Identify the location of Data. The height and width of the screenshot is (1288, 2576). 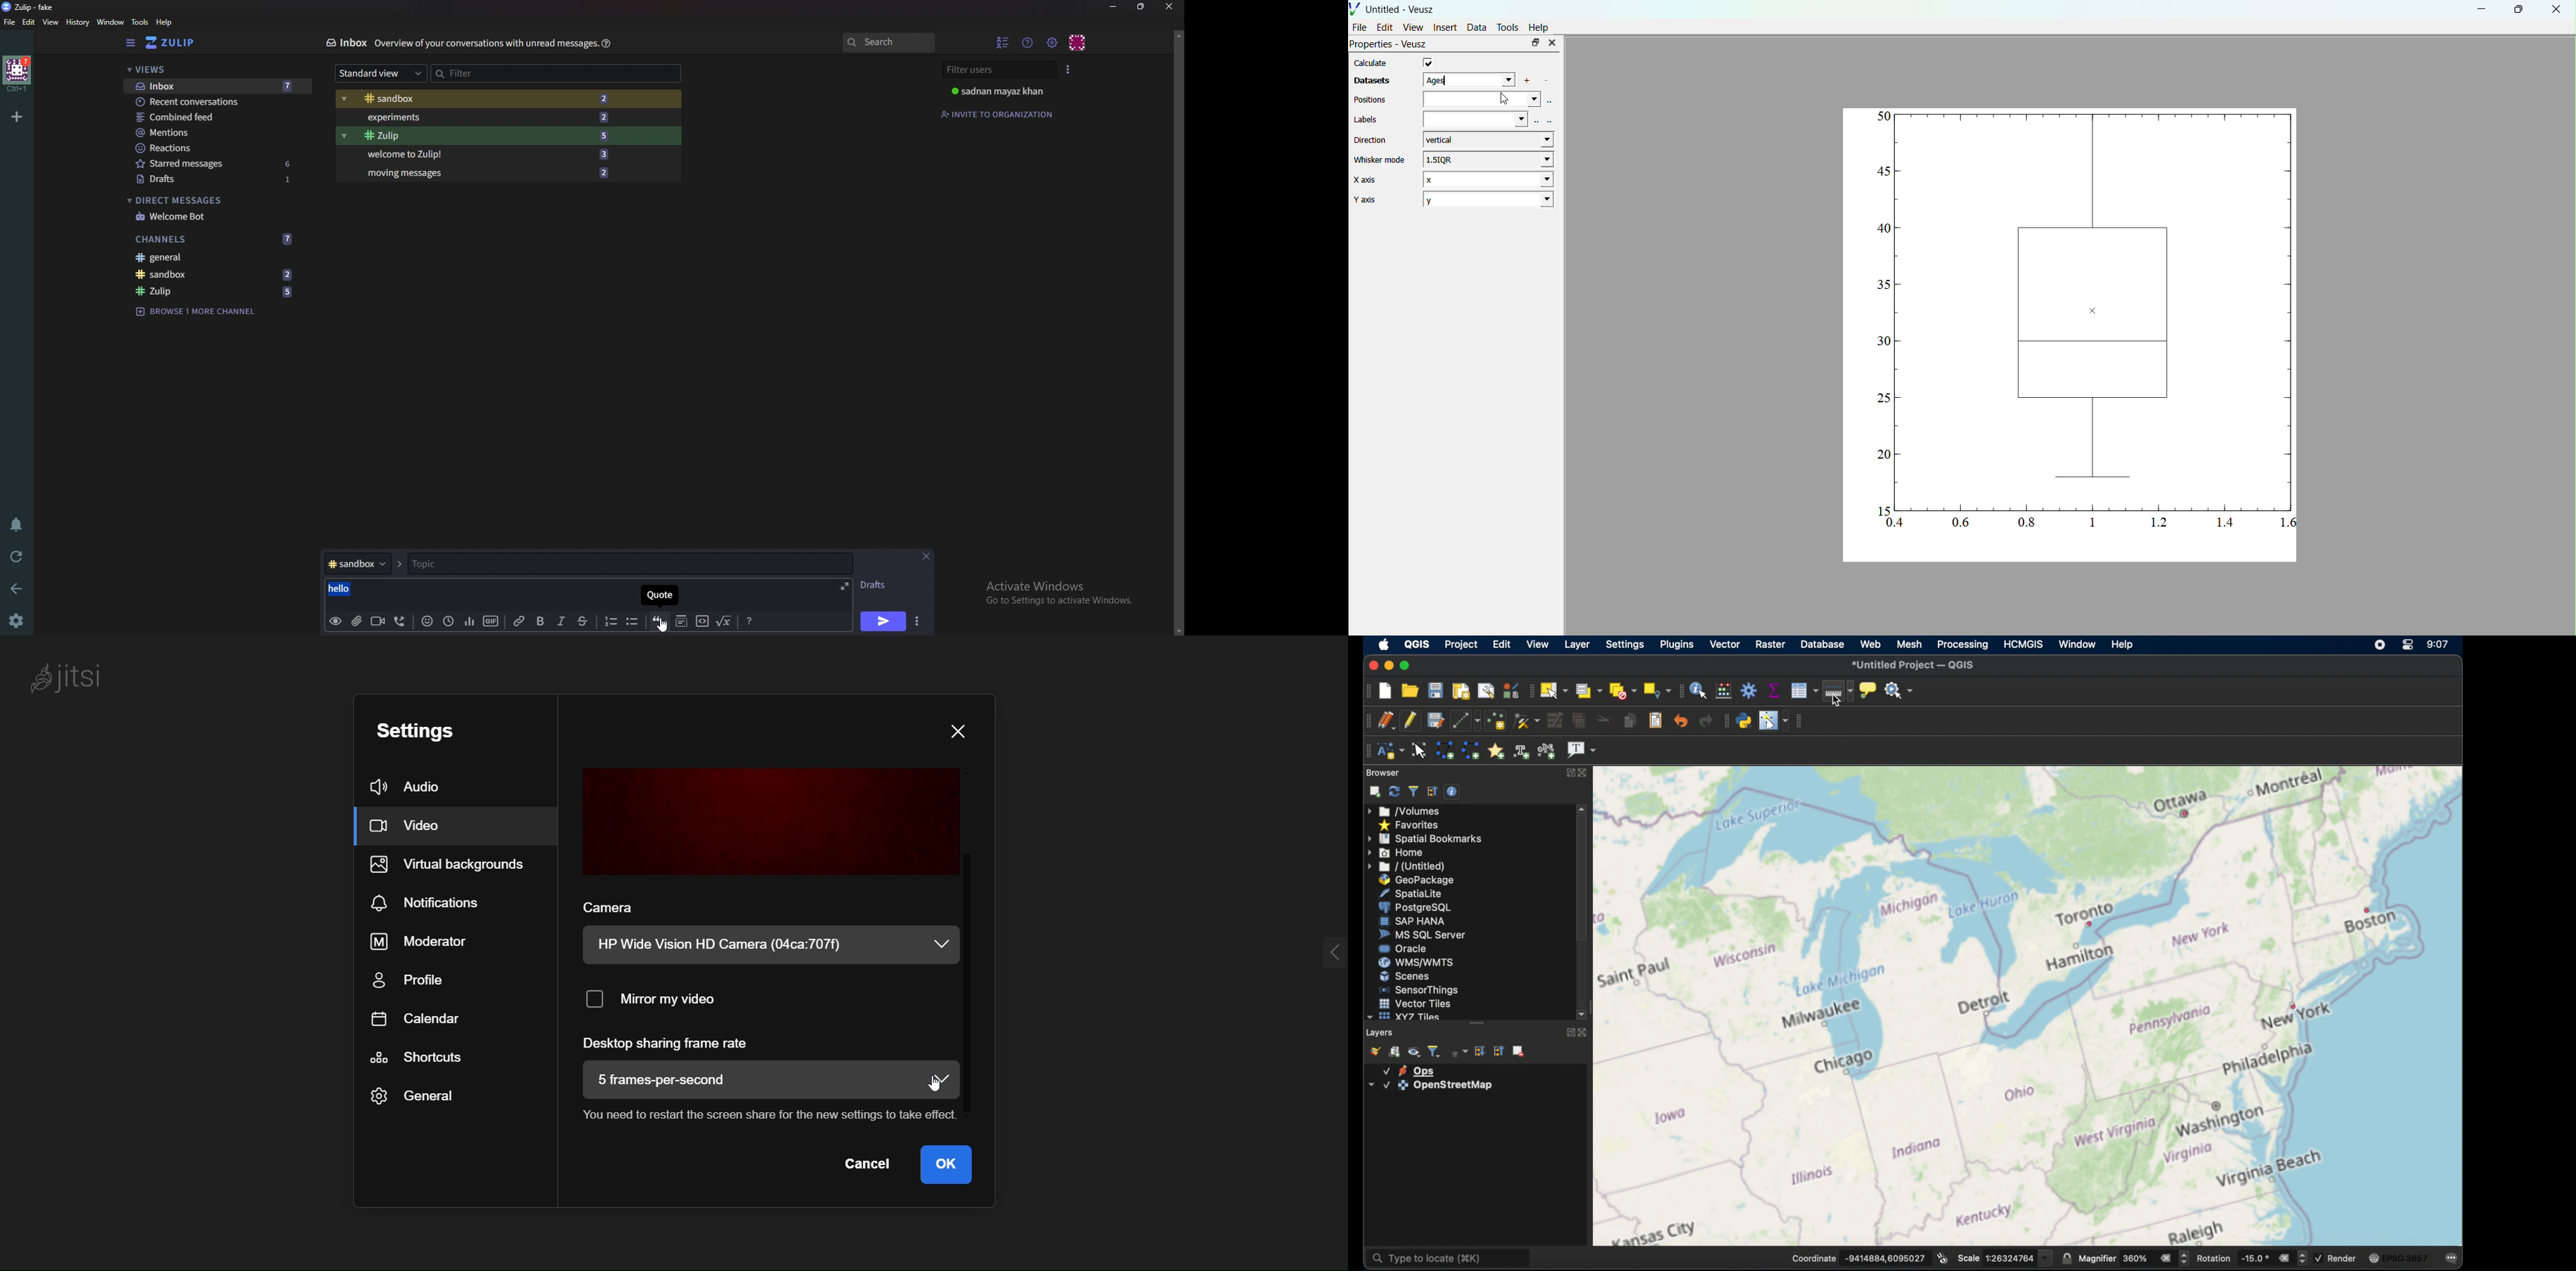
(1477, 27).